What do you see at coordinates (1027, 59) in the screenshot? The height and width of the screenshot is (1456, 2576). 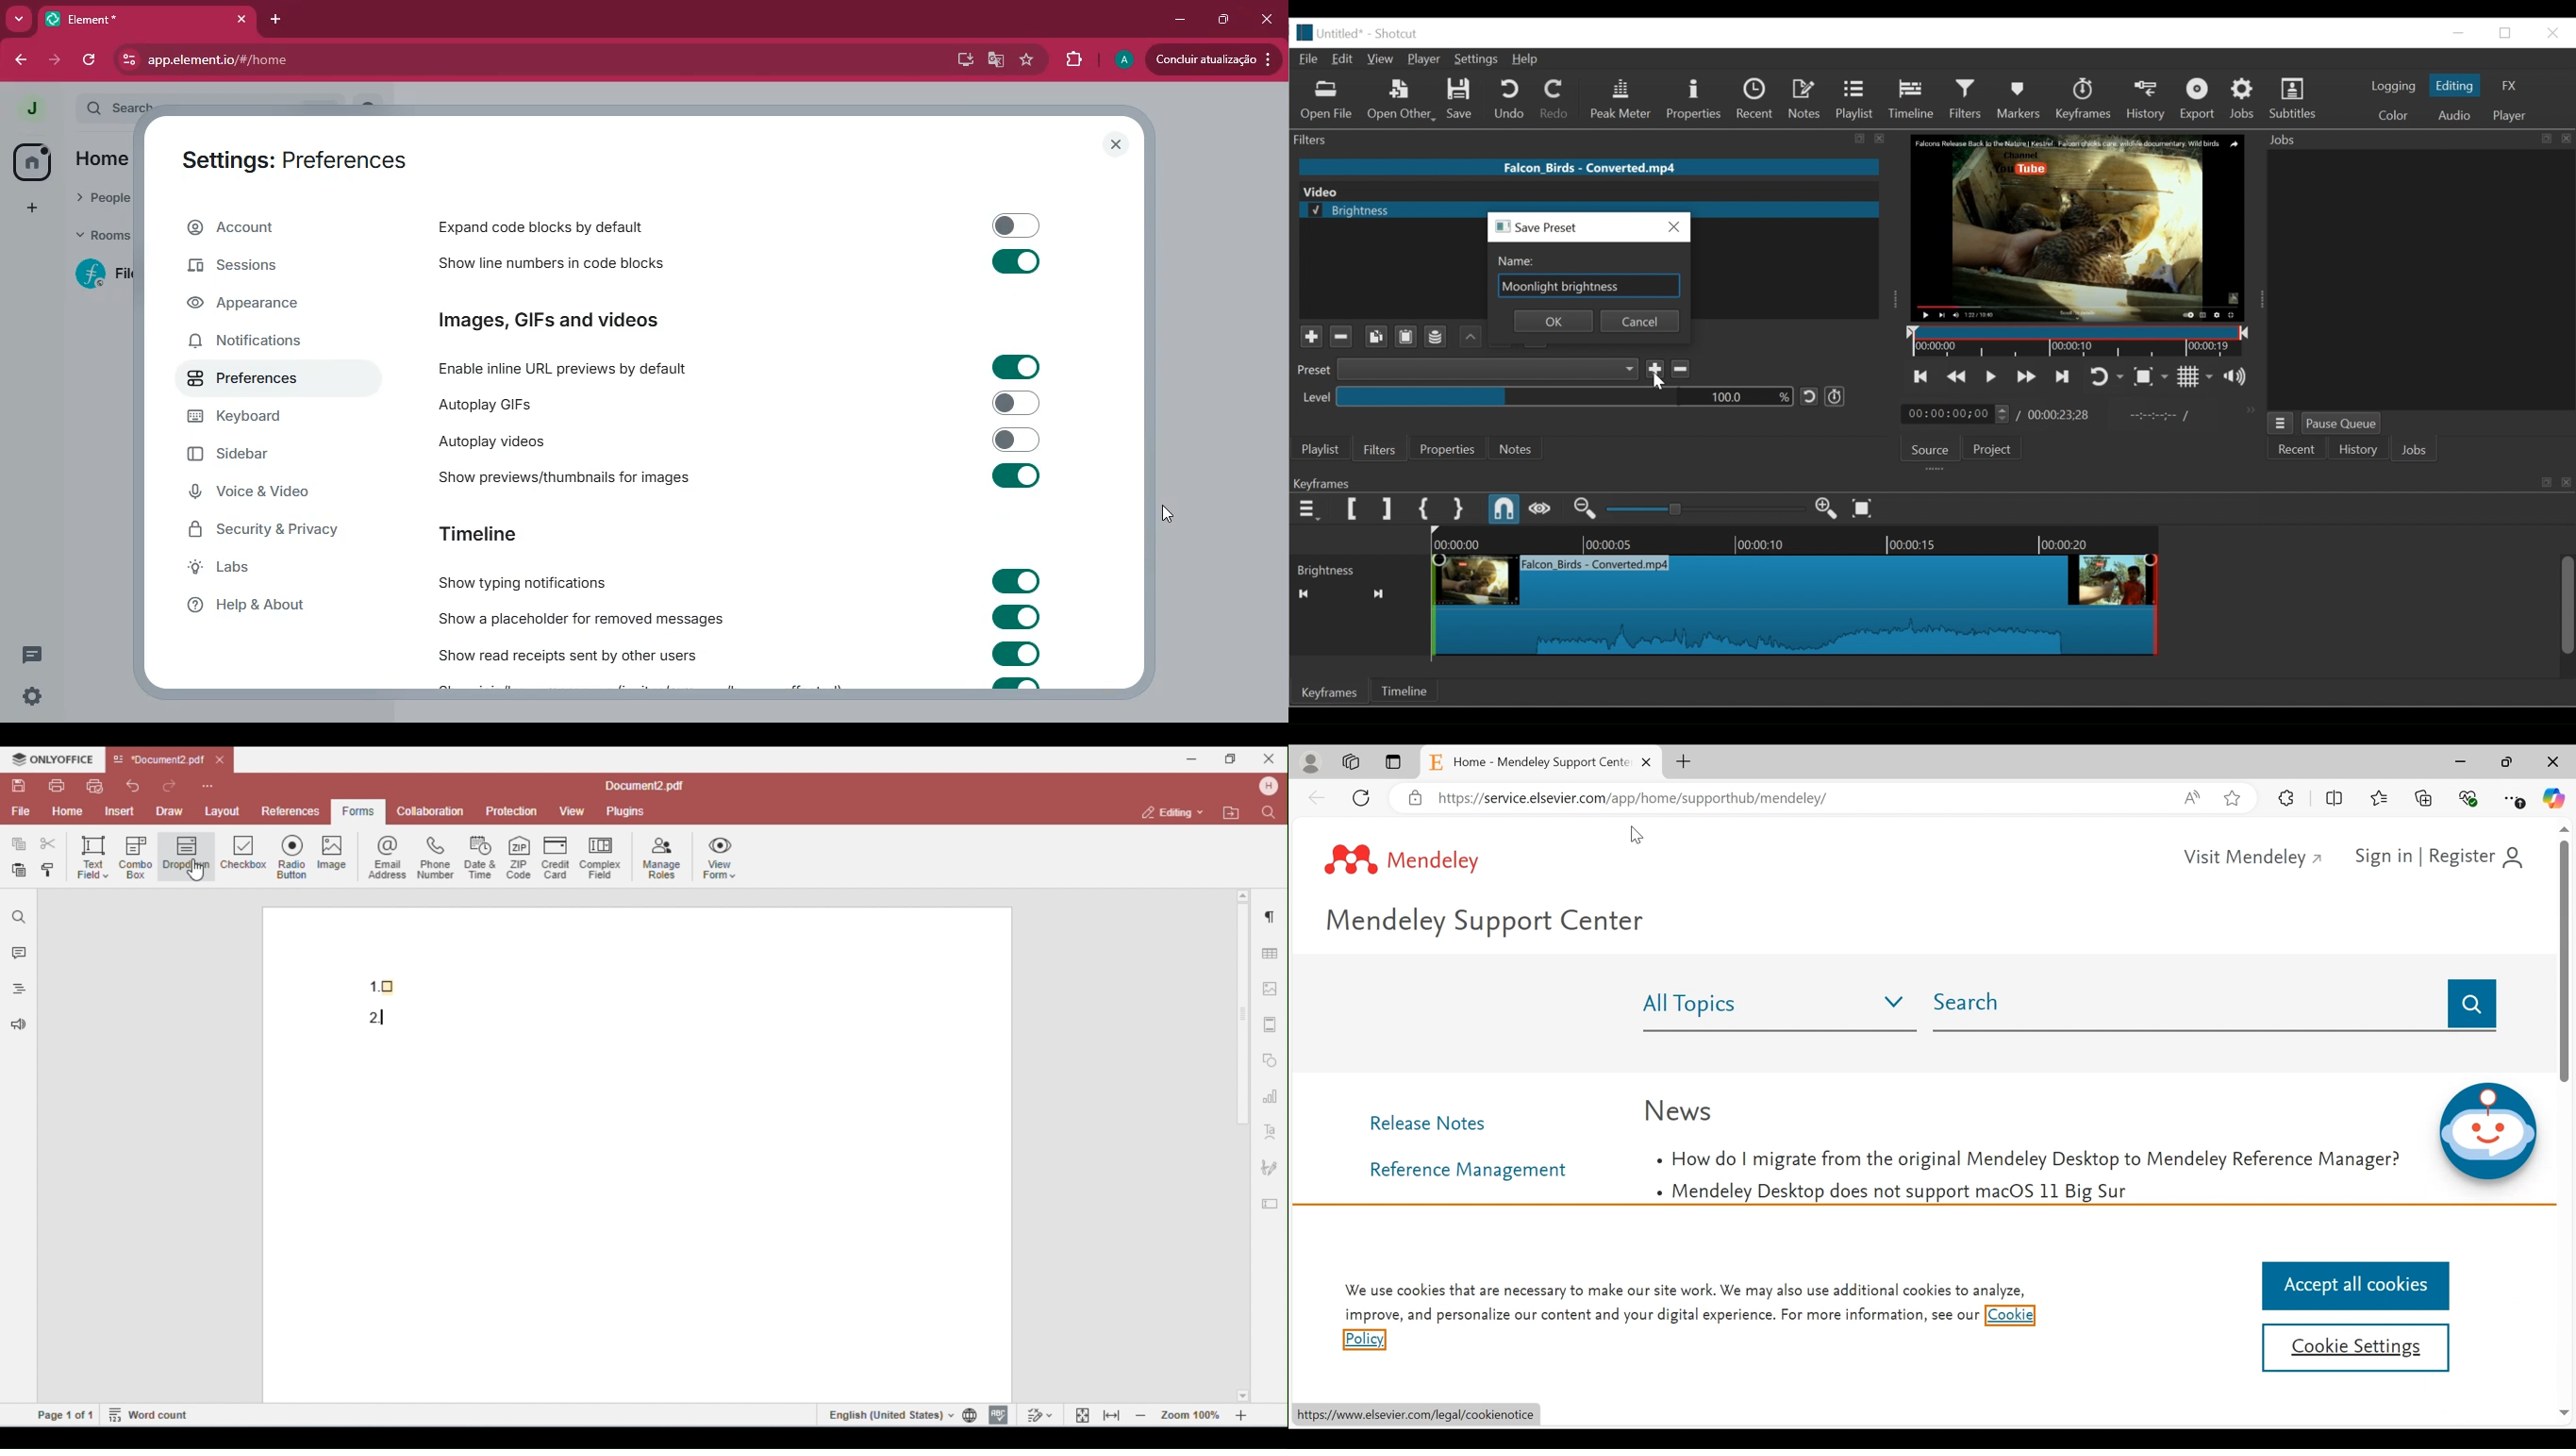 I see `favourite` at bounding box center [1027, 59].